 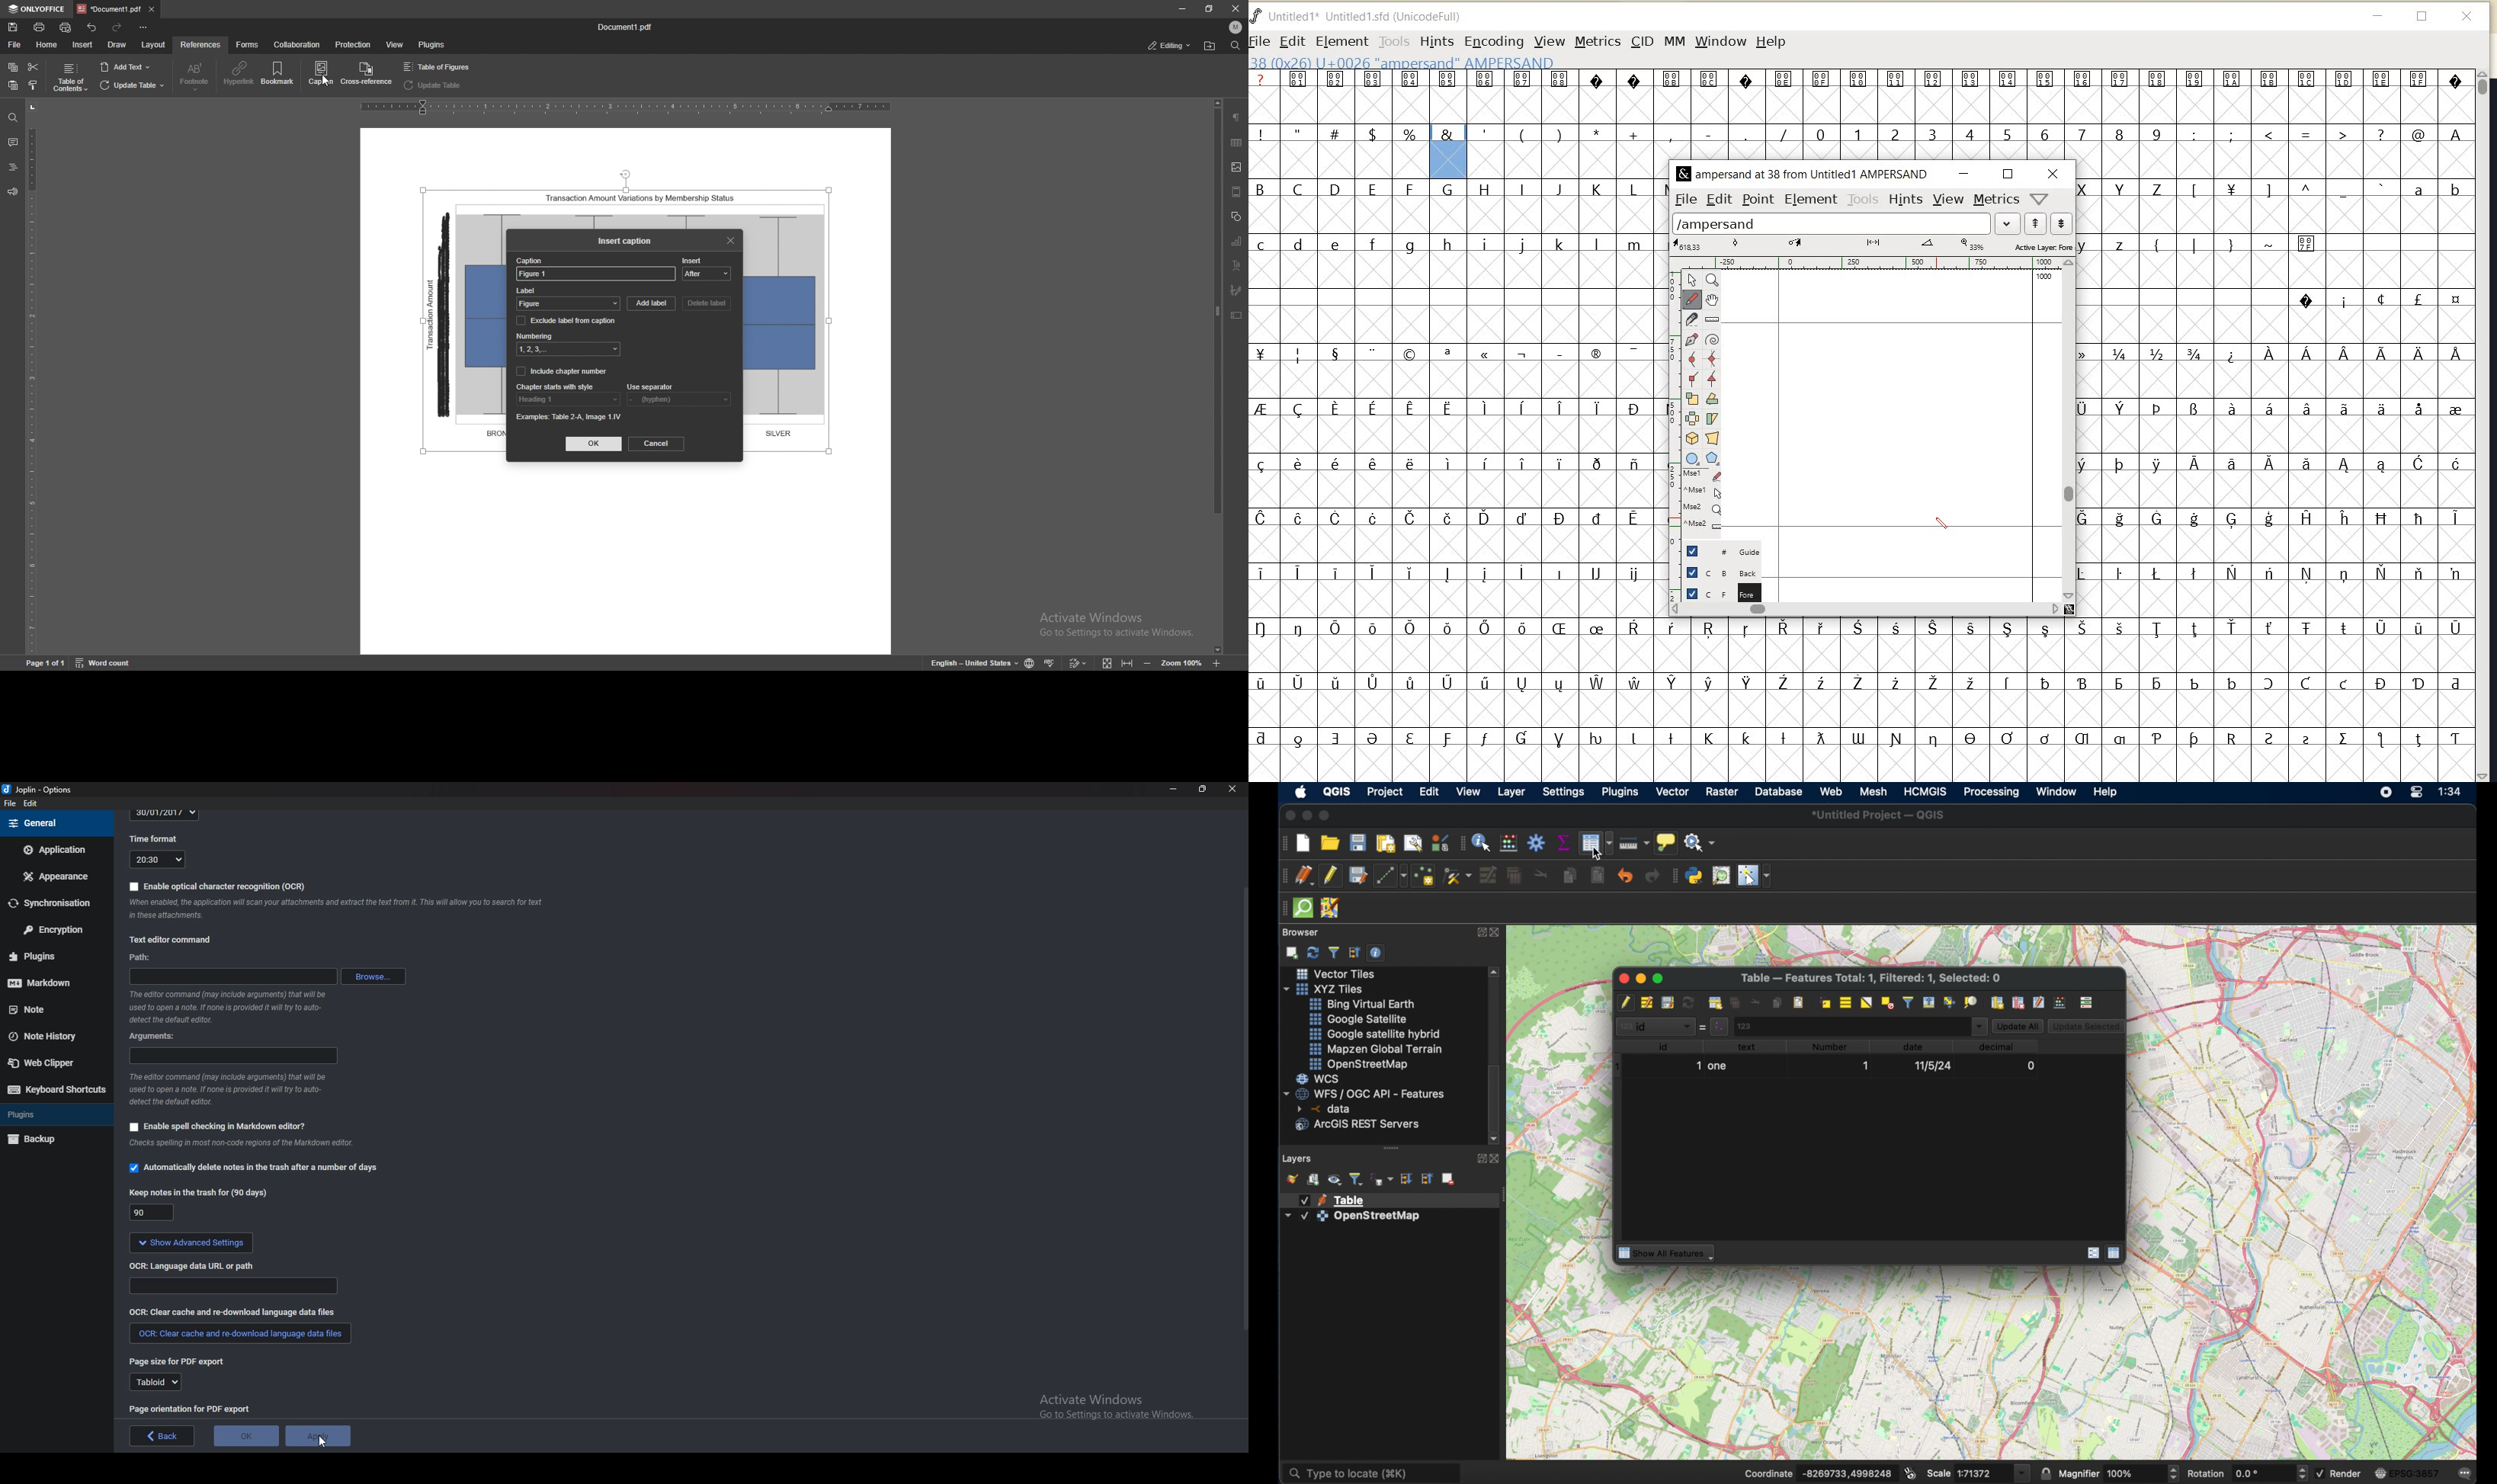 What do you see at coordinates (1393, 42) in the screenshot?
I see `TOOLS` at bounding box center [1393, 42].